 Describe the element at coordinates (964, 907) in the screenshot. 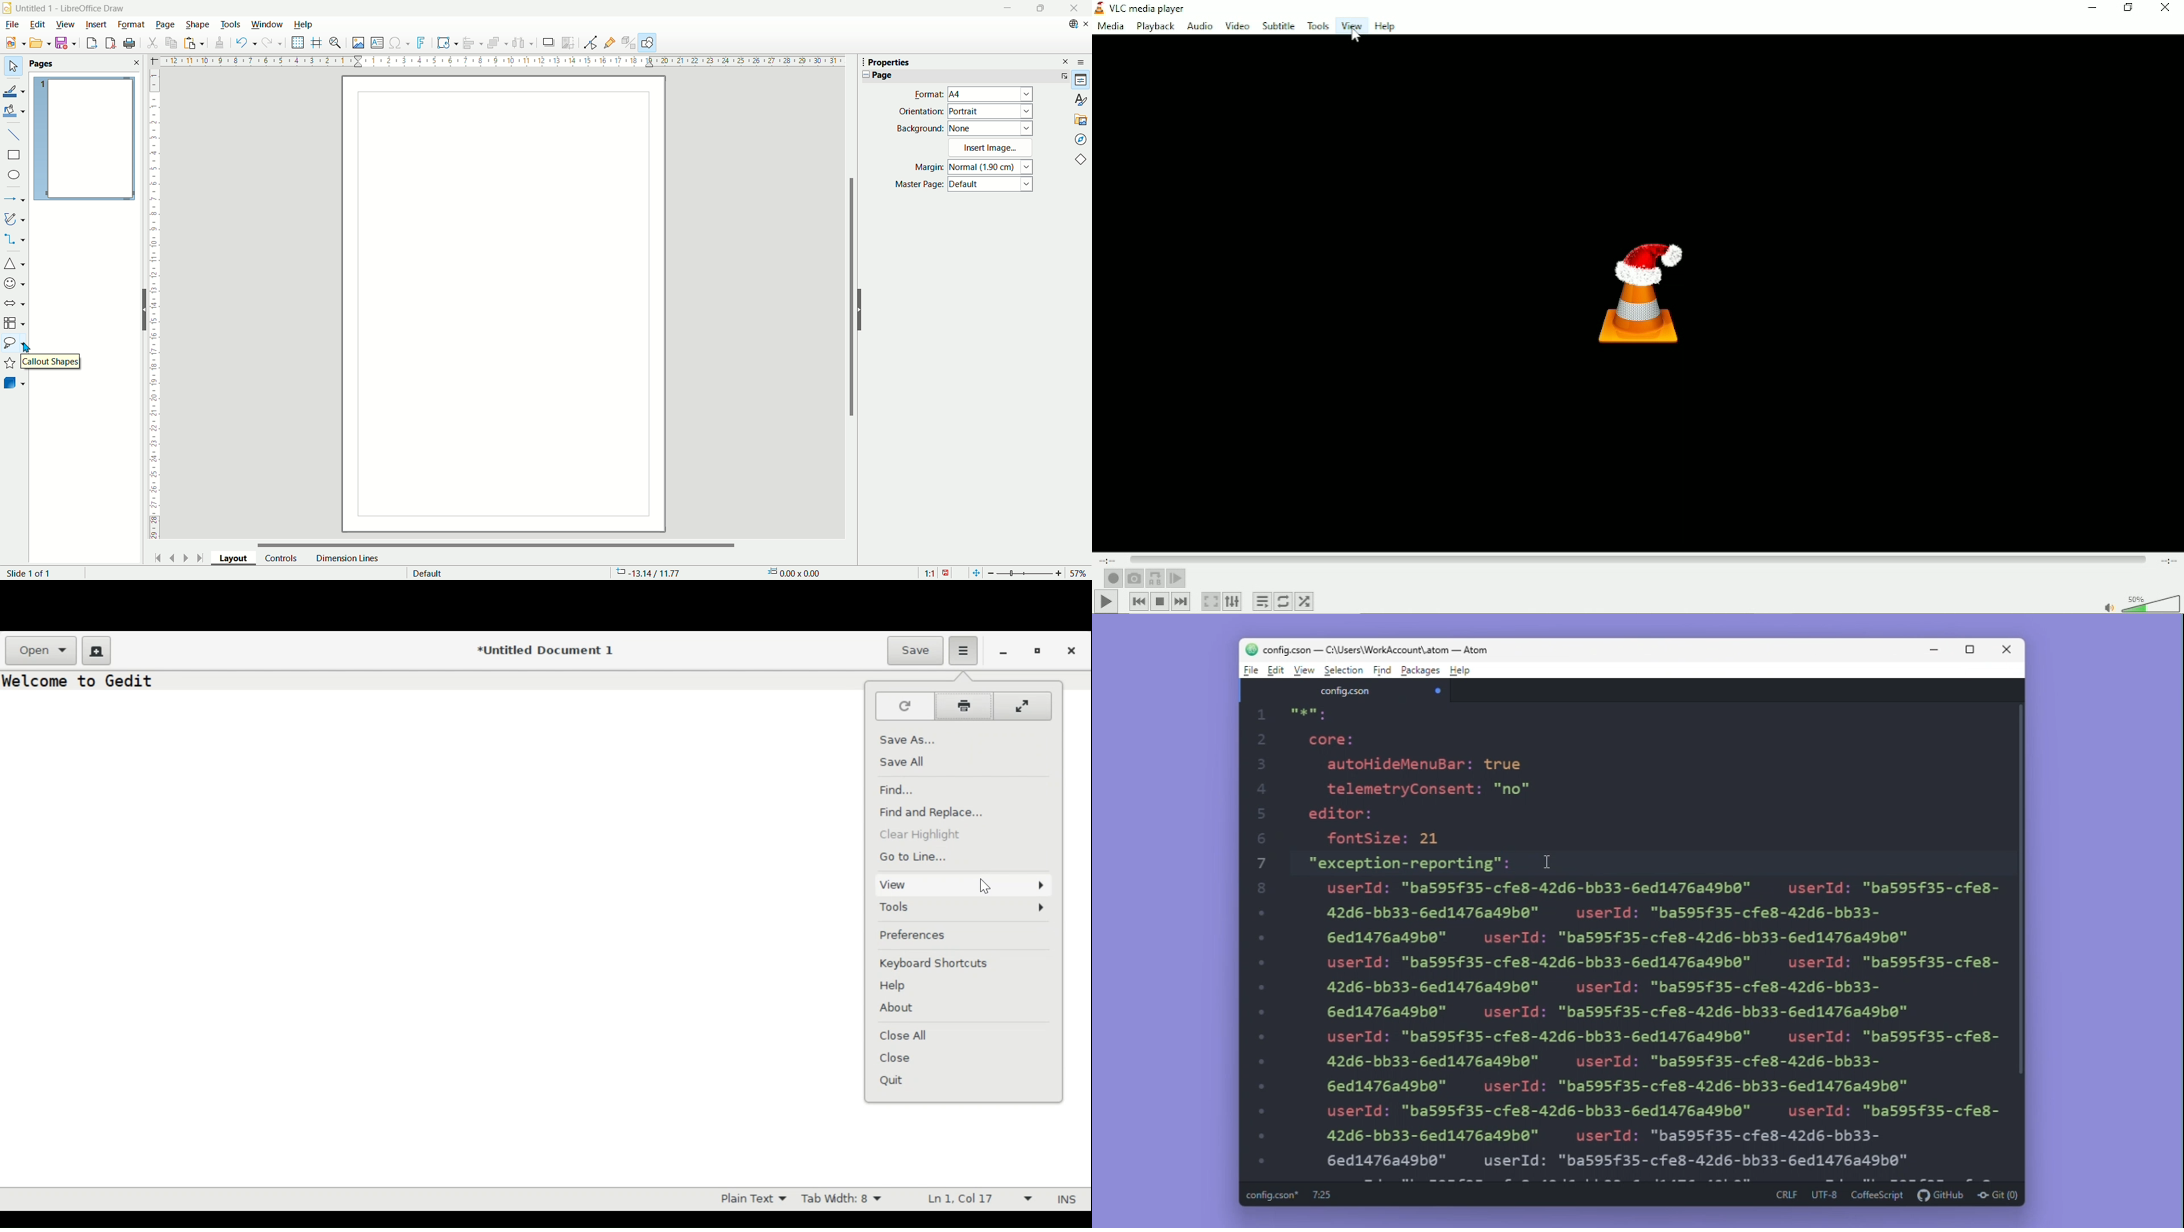

I see `Tools` at that location.